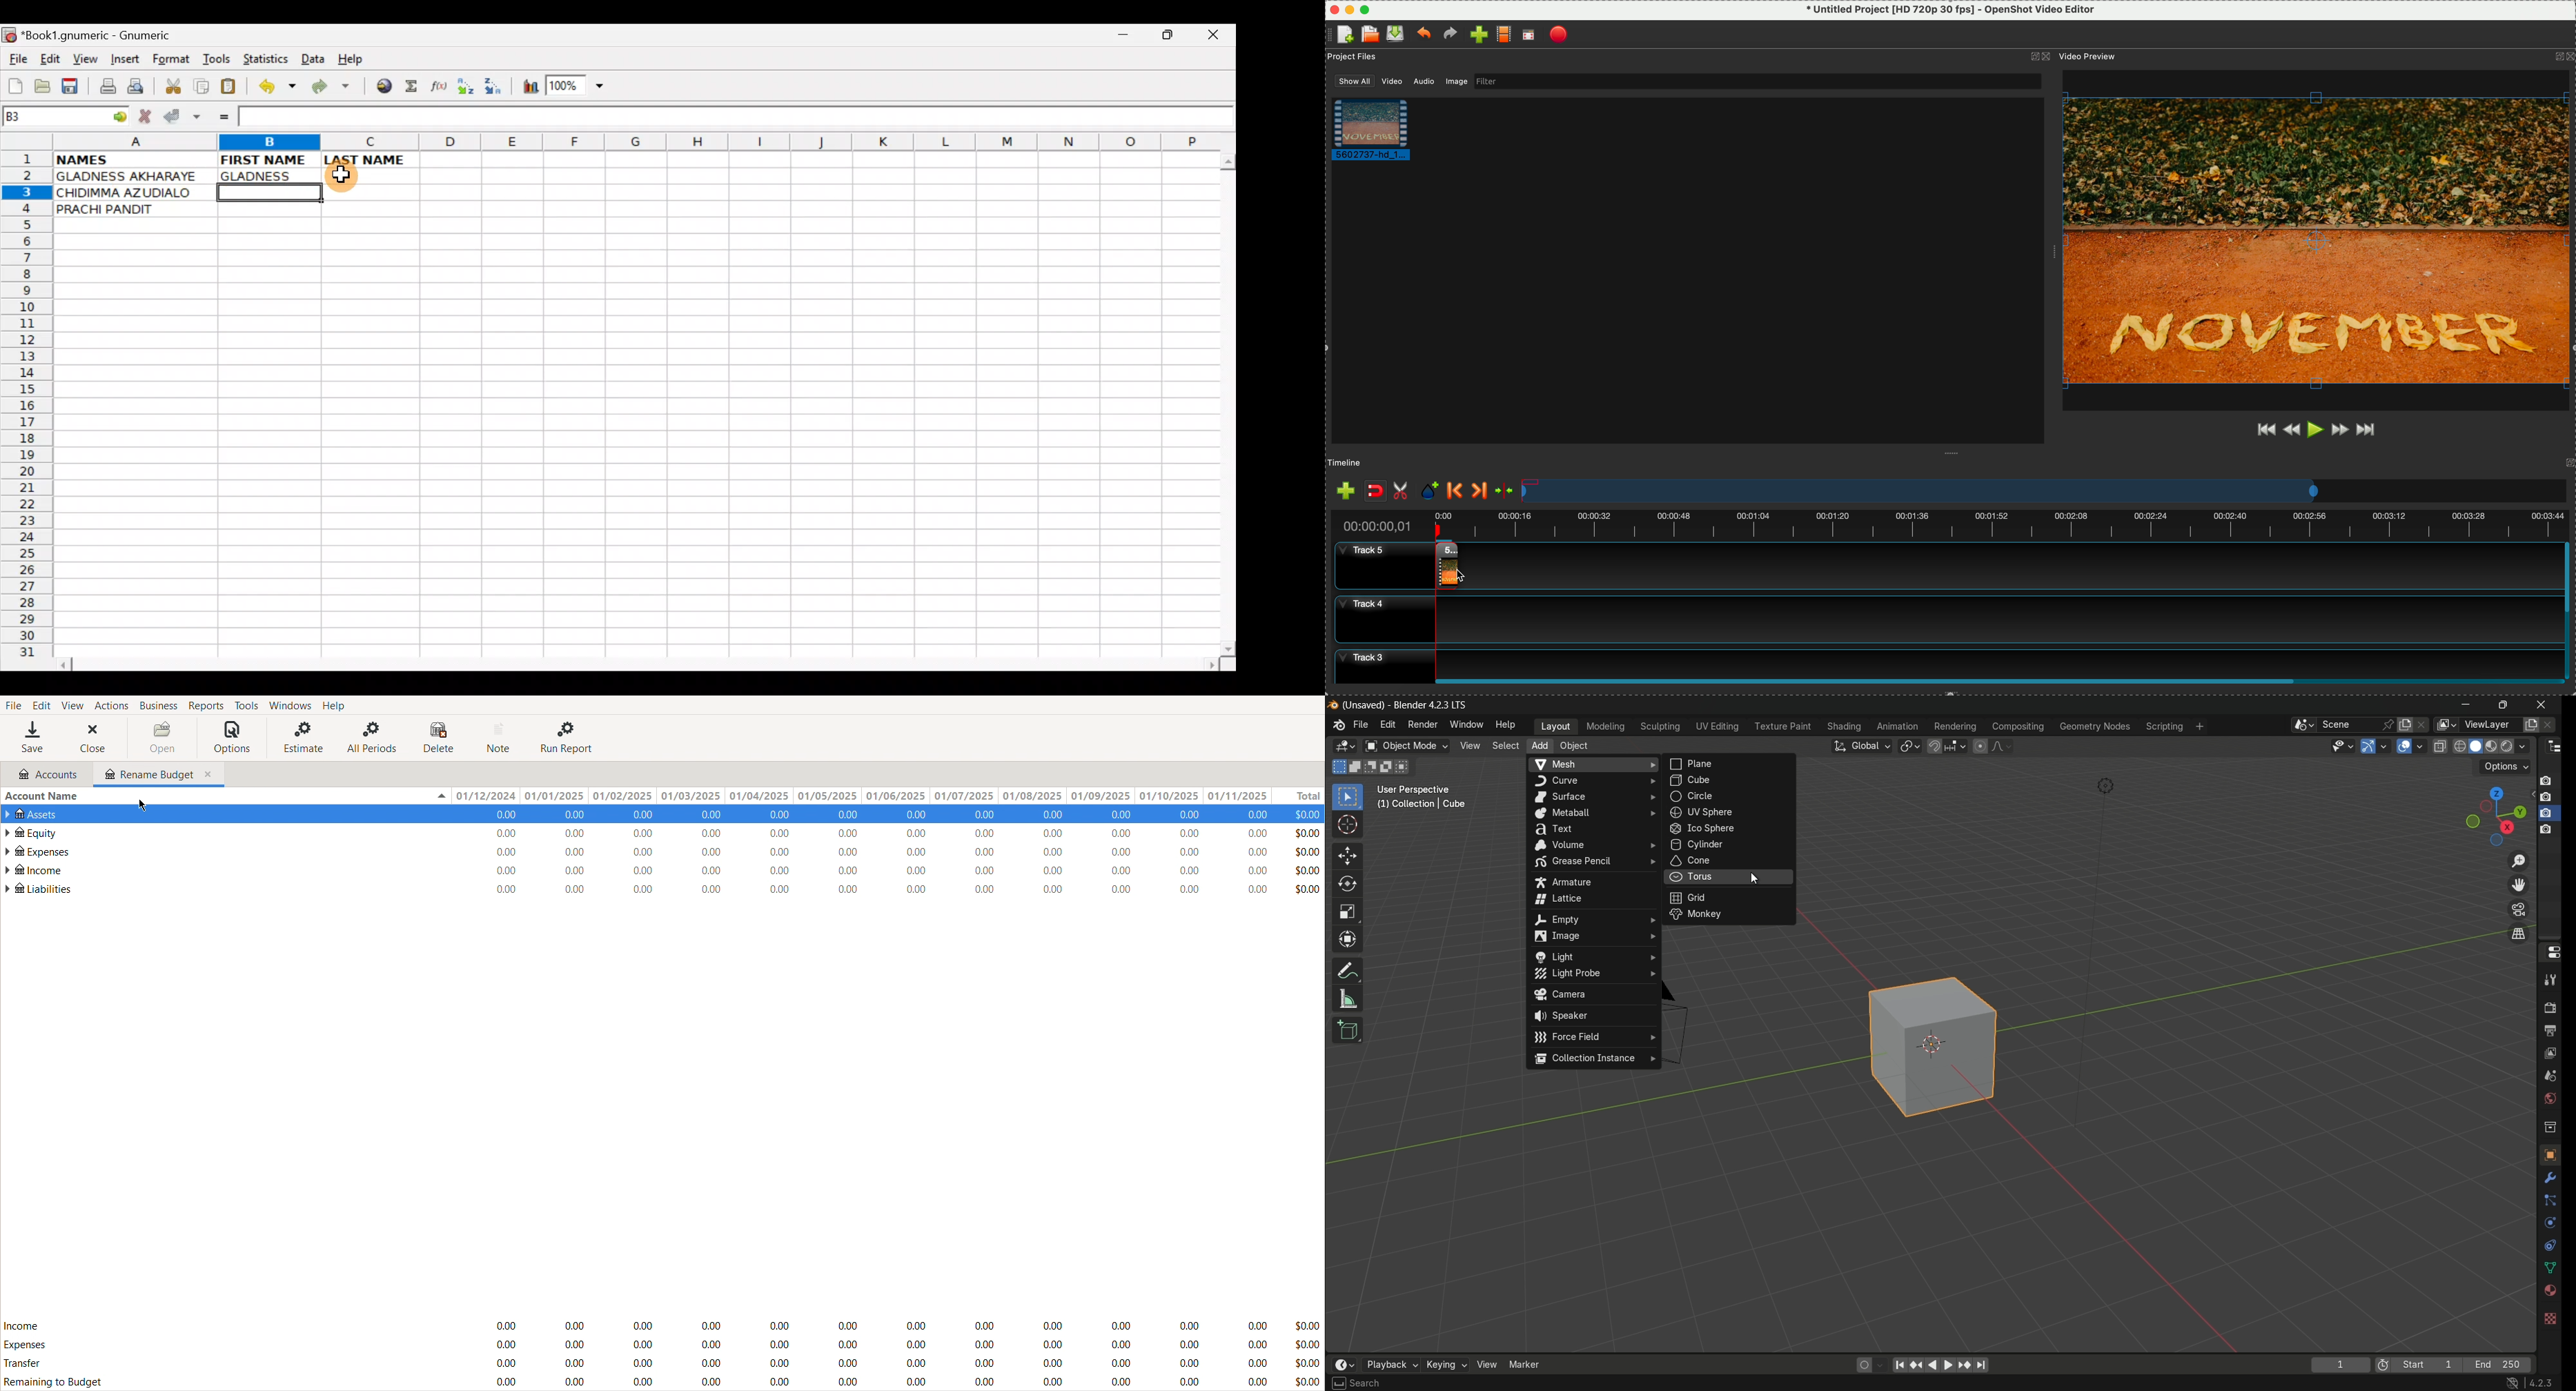 The width and height of the screenshot is (2576, 1400). What do you see at coordinates (218, 117) in the screenshot?
I see `Enter formula` at bounding box center [218, 117].